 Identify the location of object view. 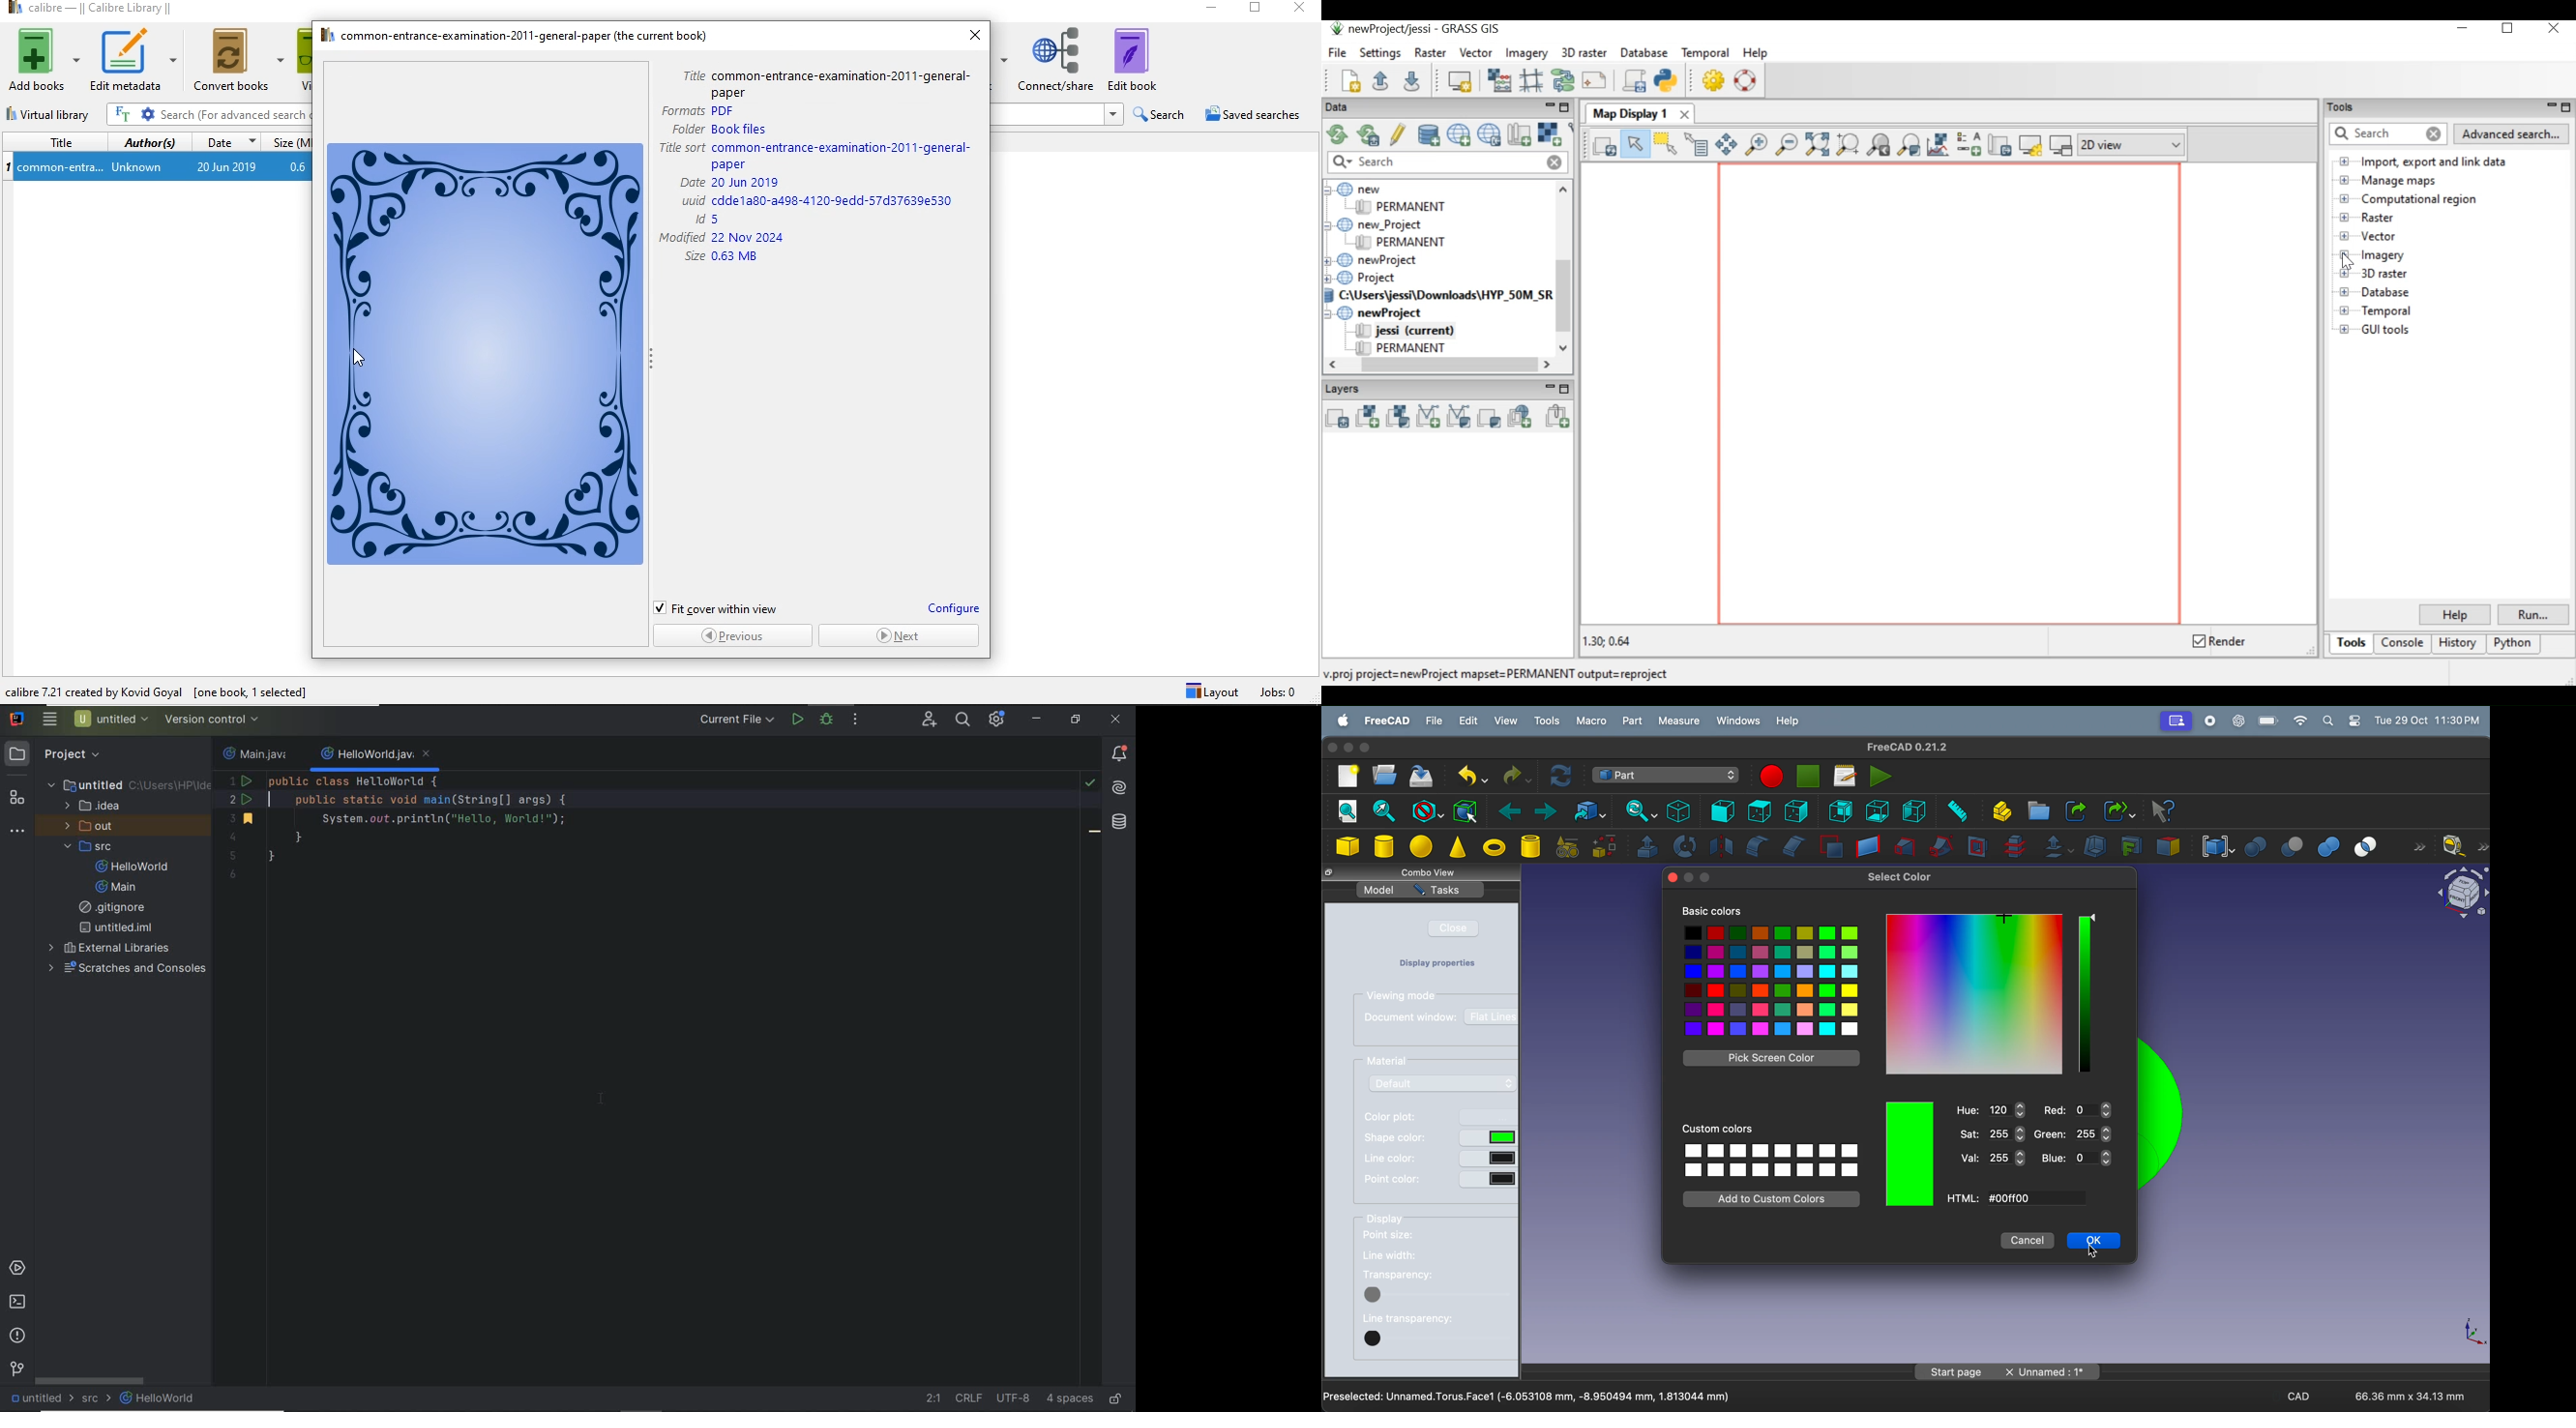
(2462, 894).